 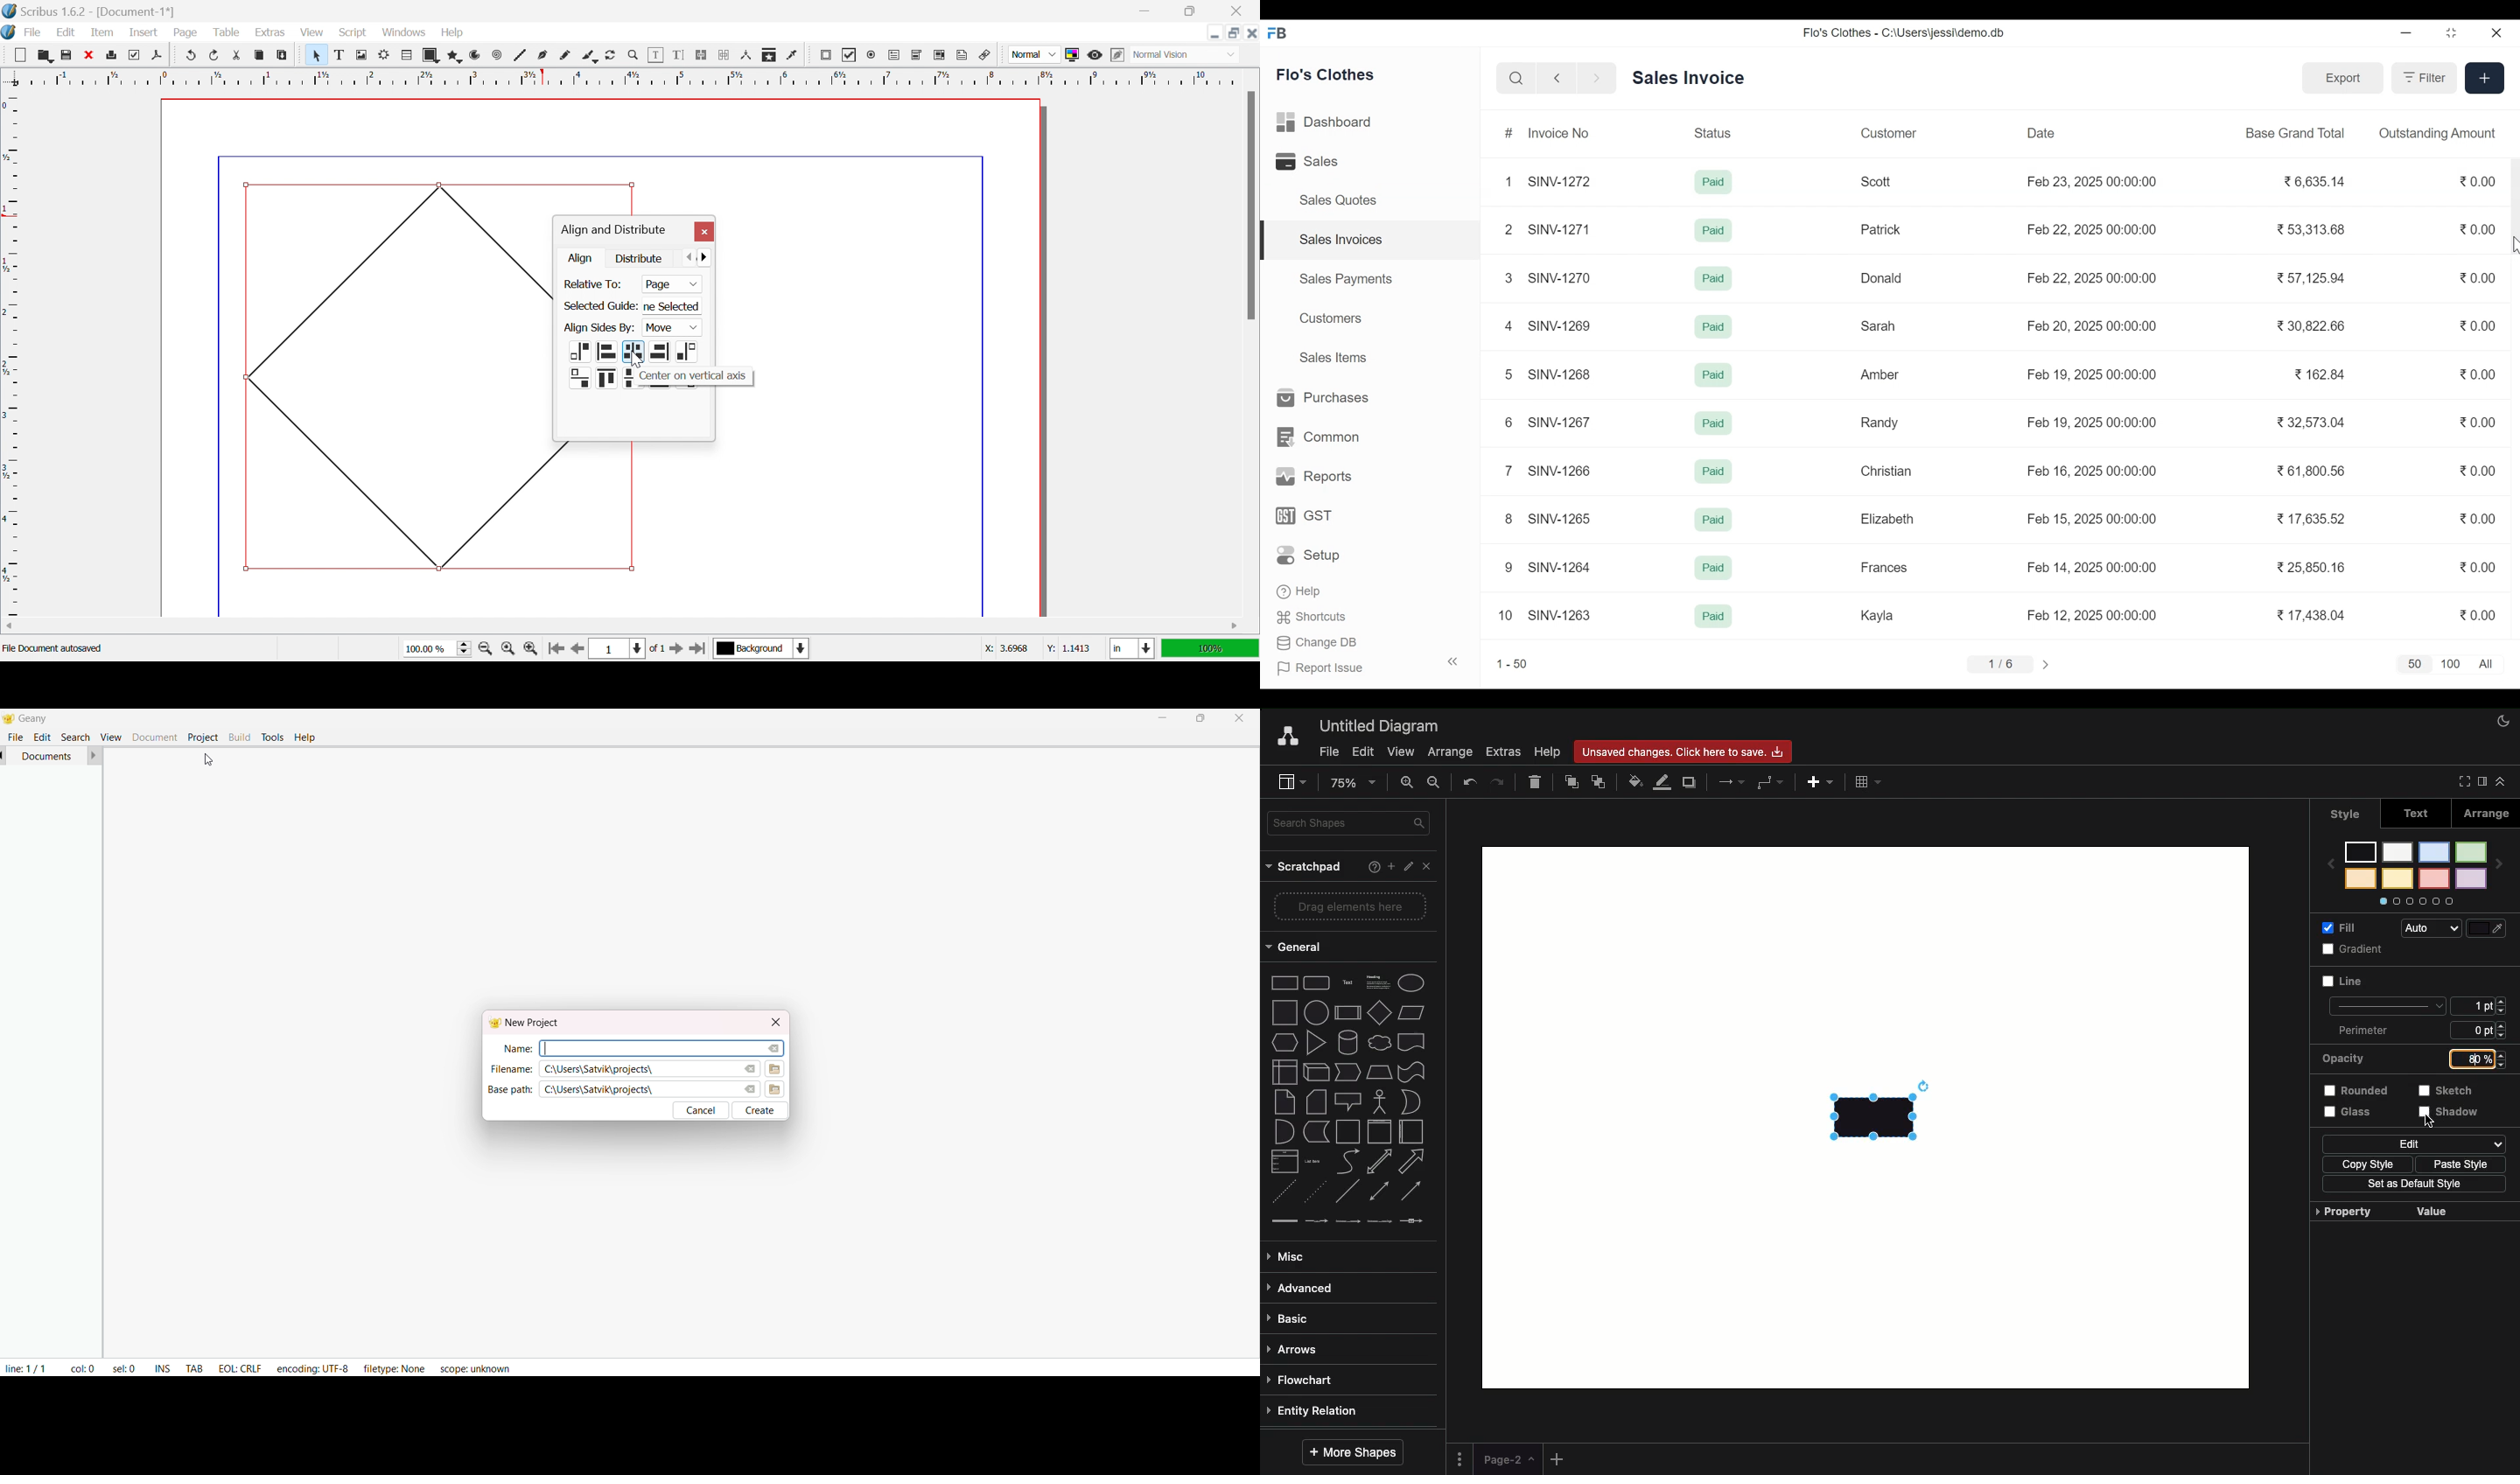 What do you see at coordinates (940, 54) in the screenshot?
I see `PDF List box` at bounding box center [940, 54].